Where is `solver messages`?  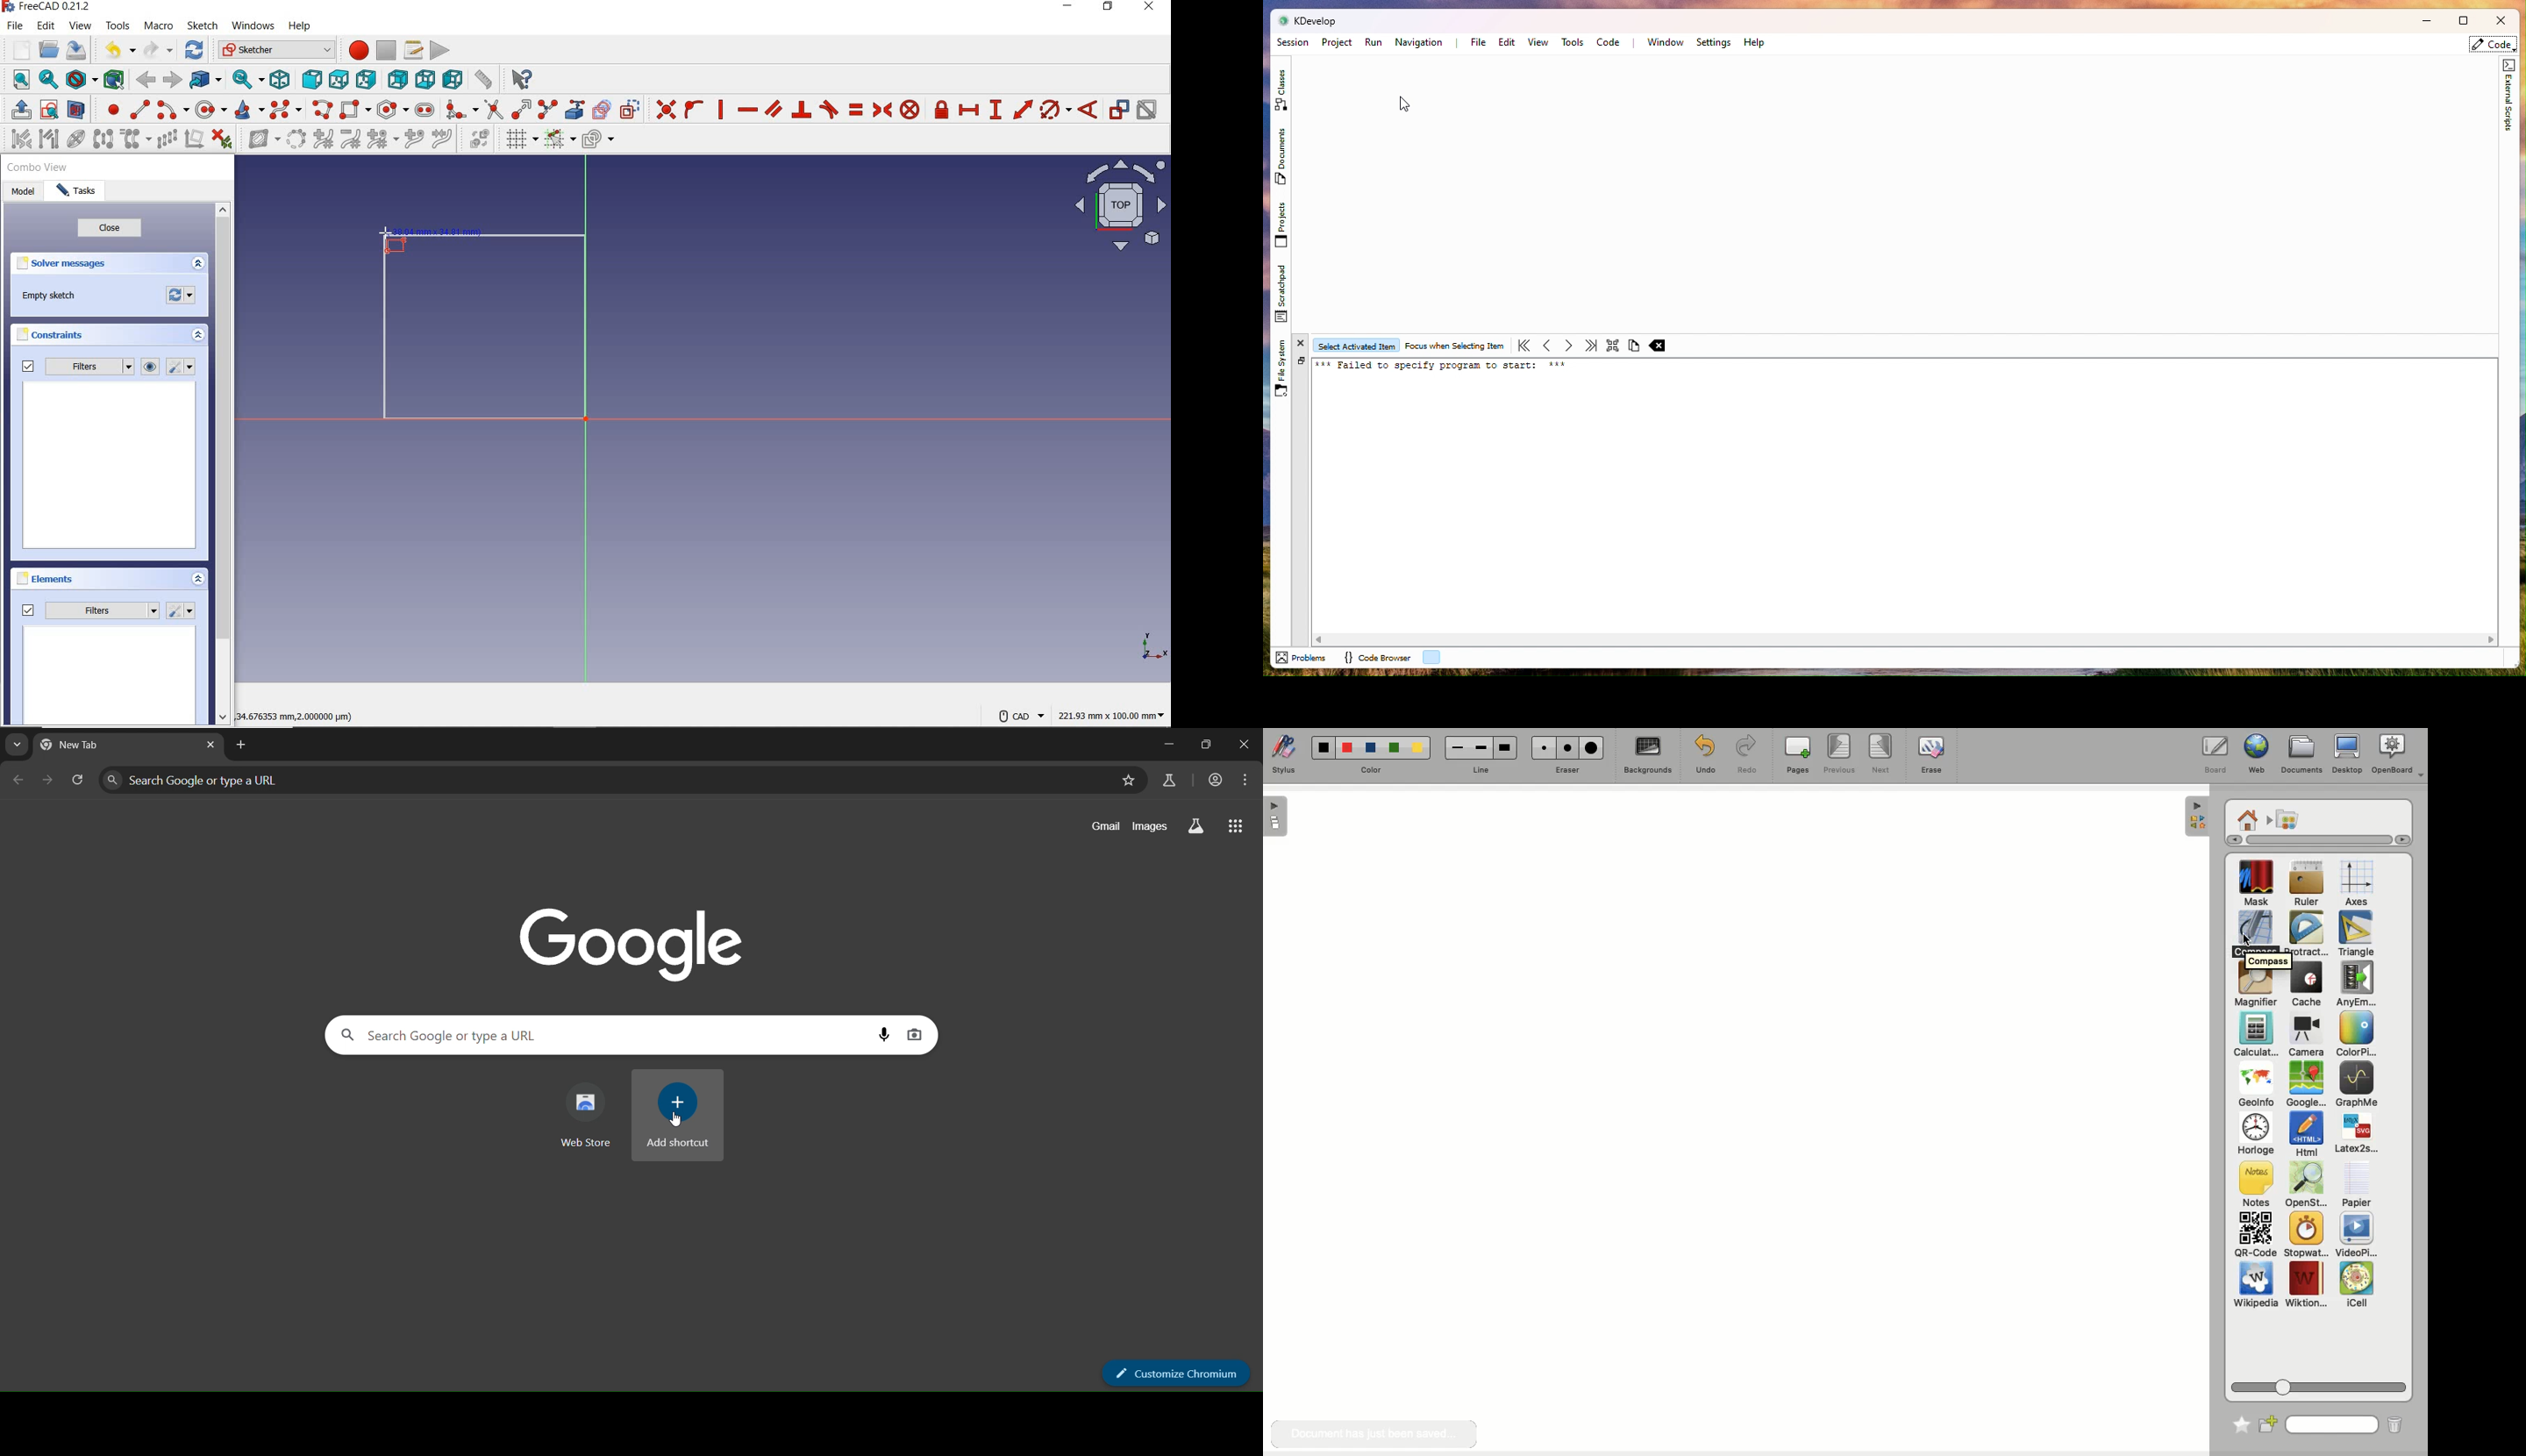
solver messages is located at coordinates (85, 264).